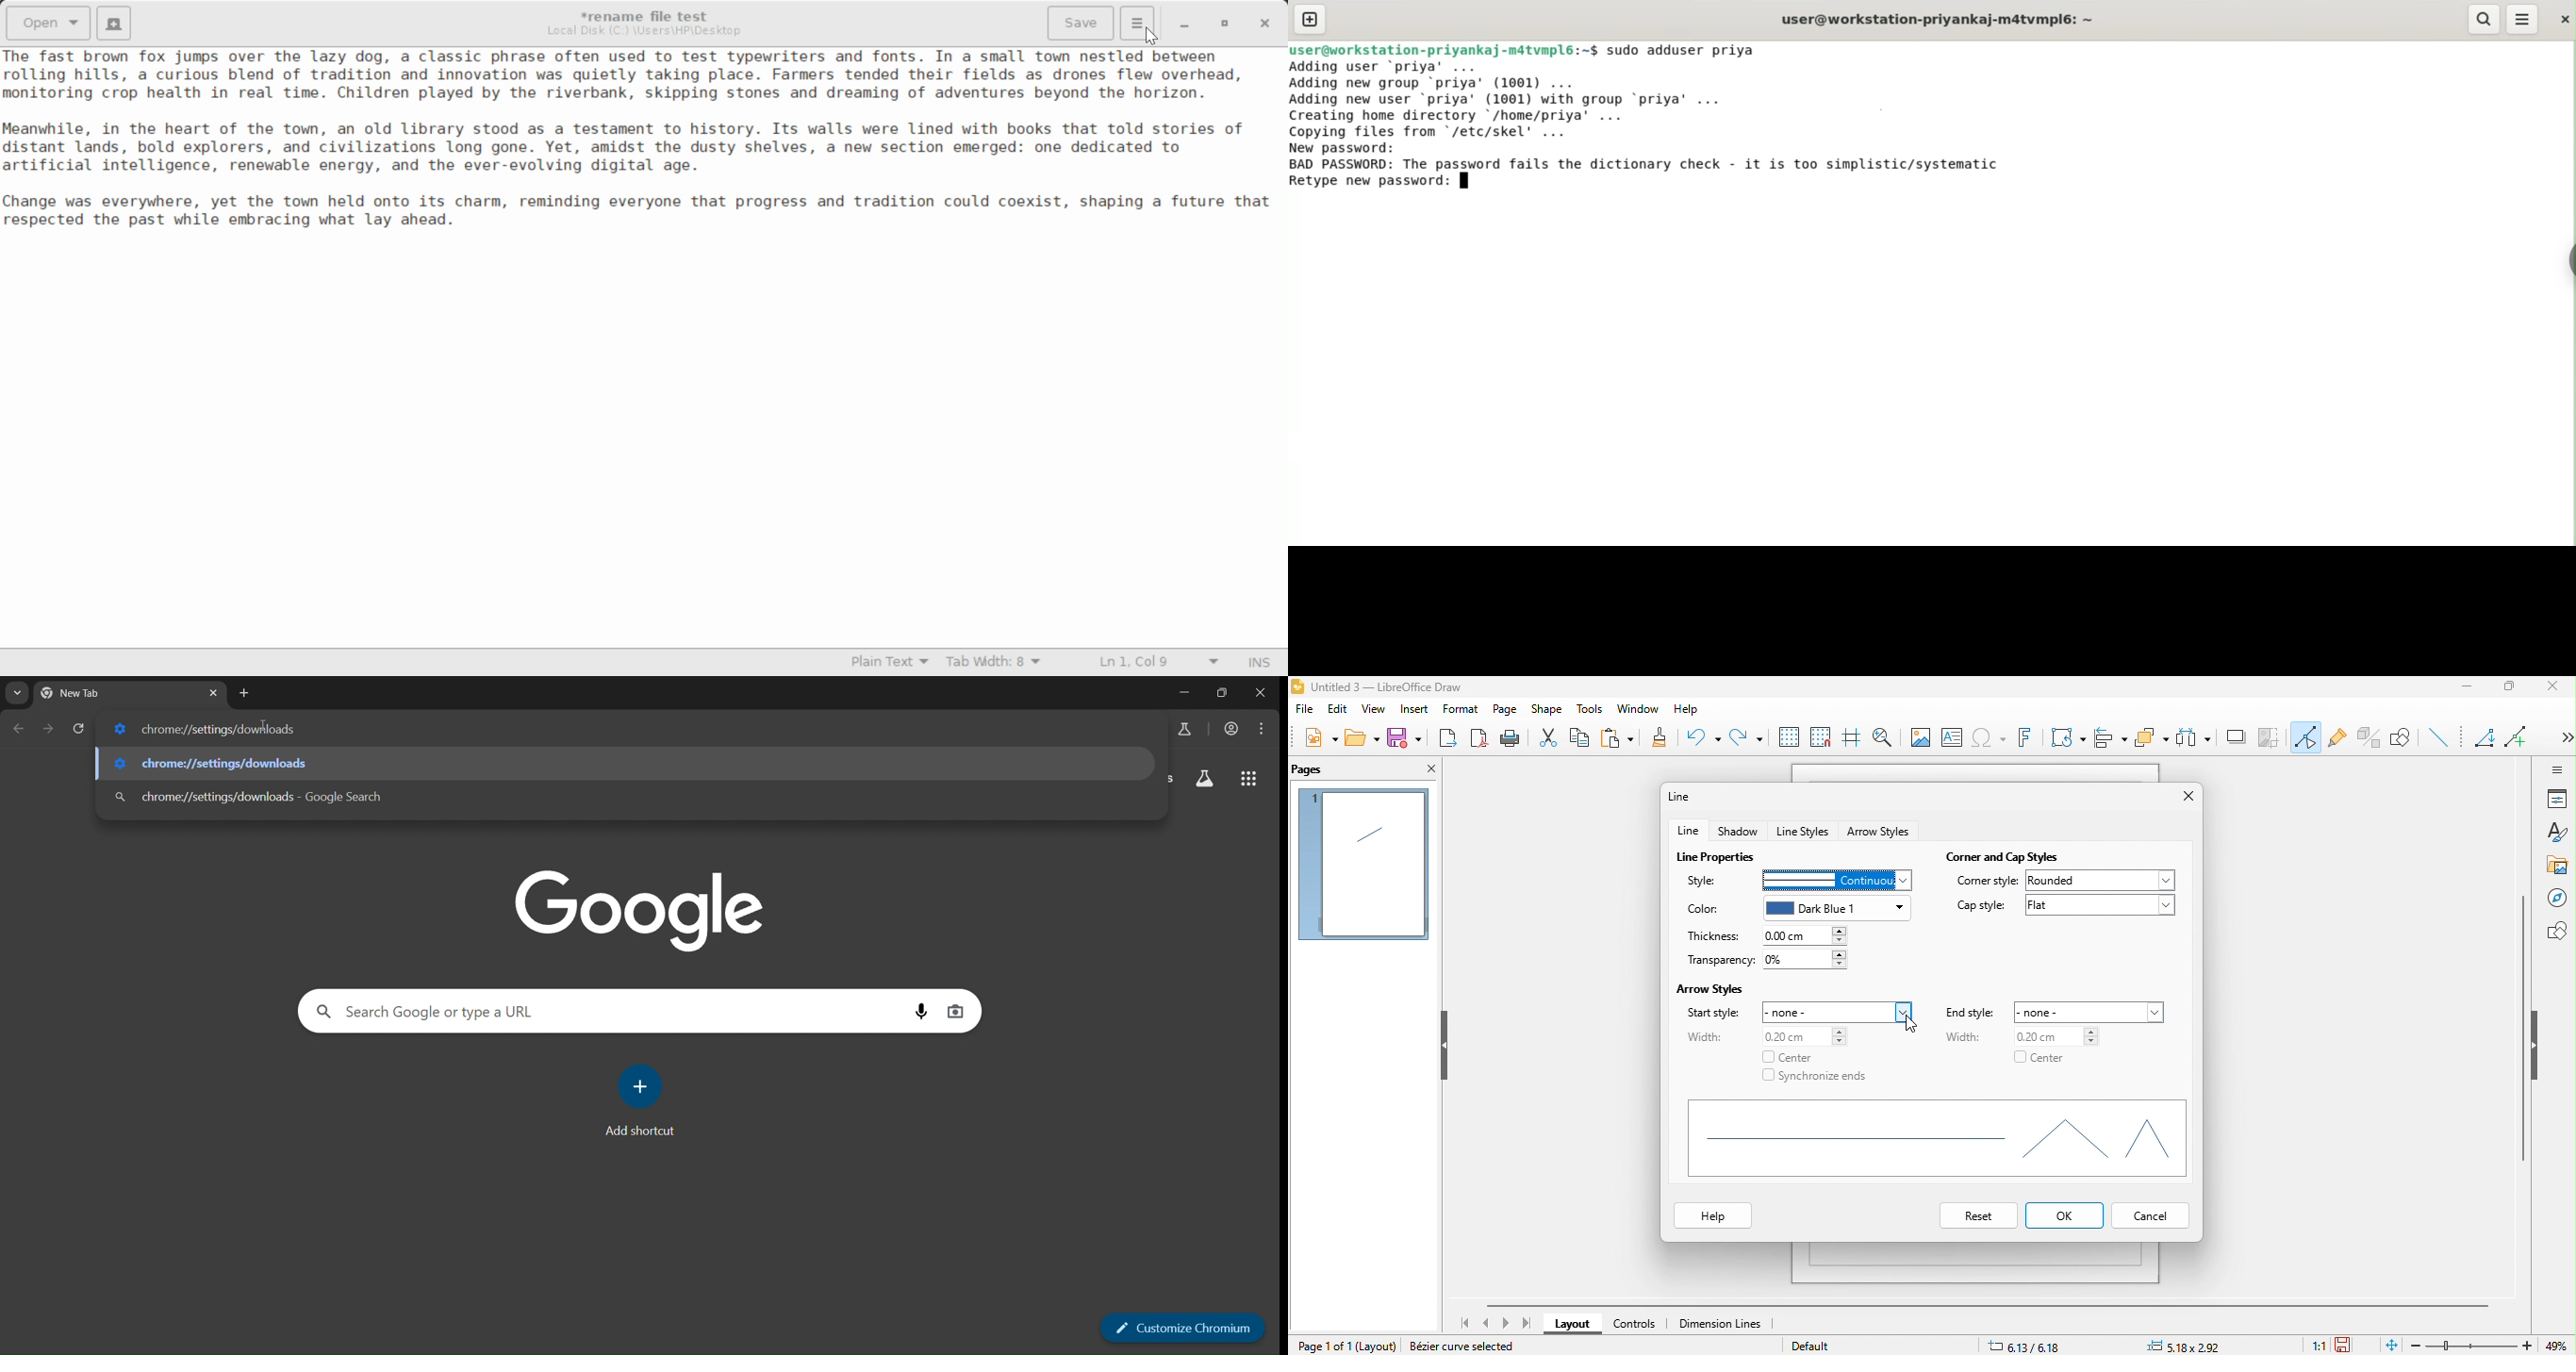  I want to click on corner and cap styles, so click(2006, 853).